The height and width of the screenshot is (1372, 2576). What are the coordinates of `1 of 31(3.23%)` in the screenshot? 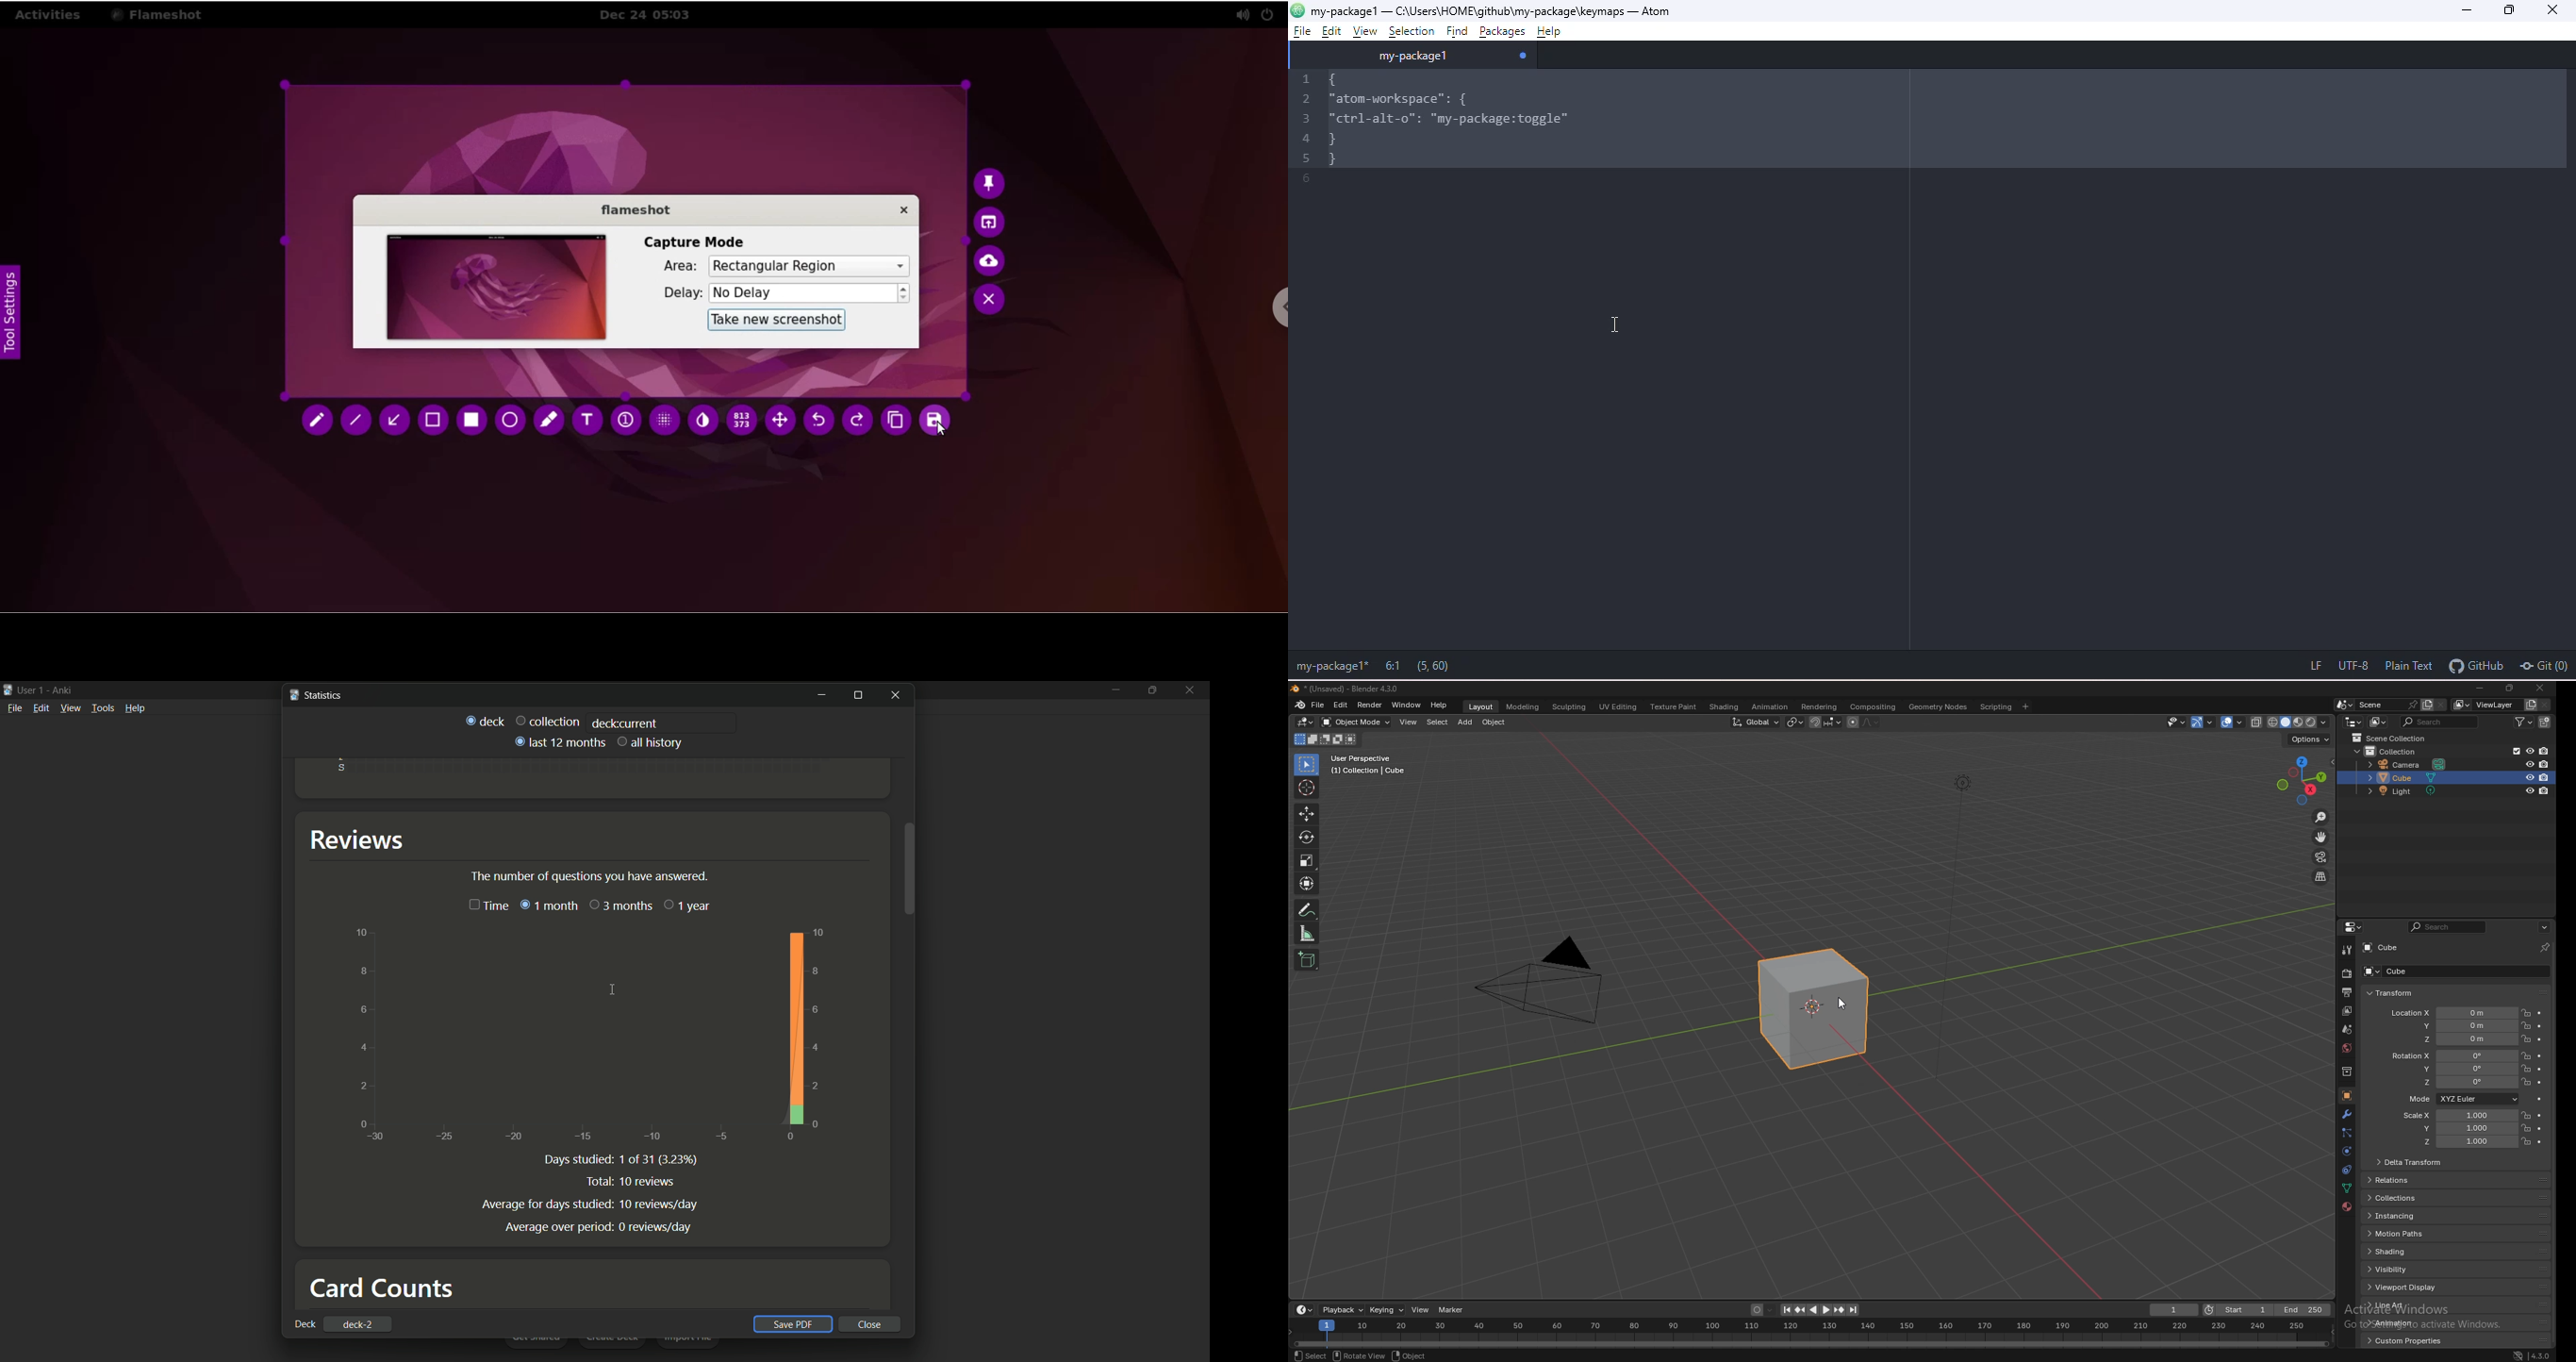 It's located at (660, 1160).